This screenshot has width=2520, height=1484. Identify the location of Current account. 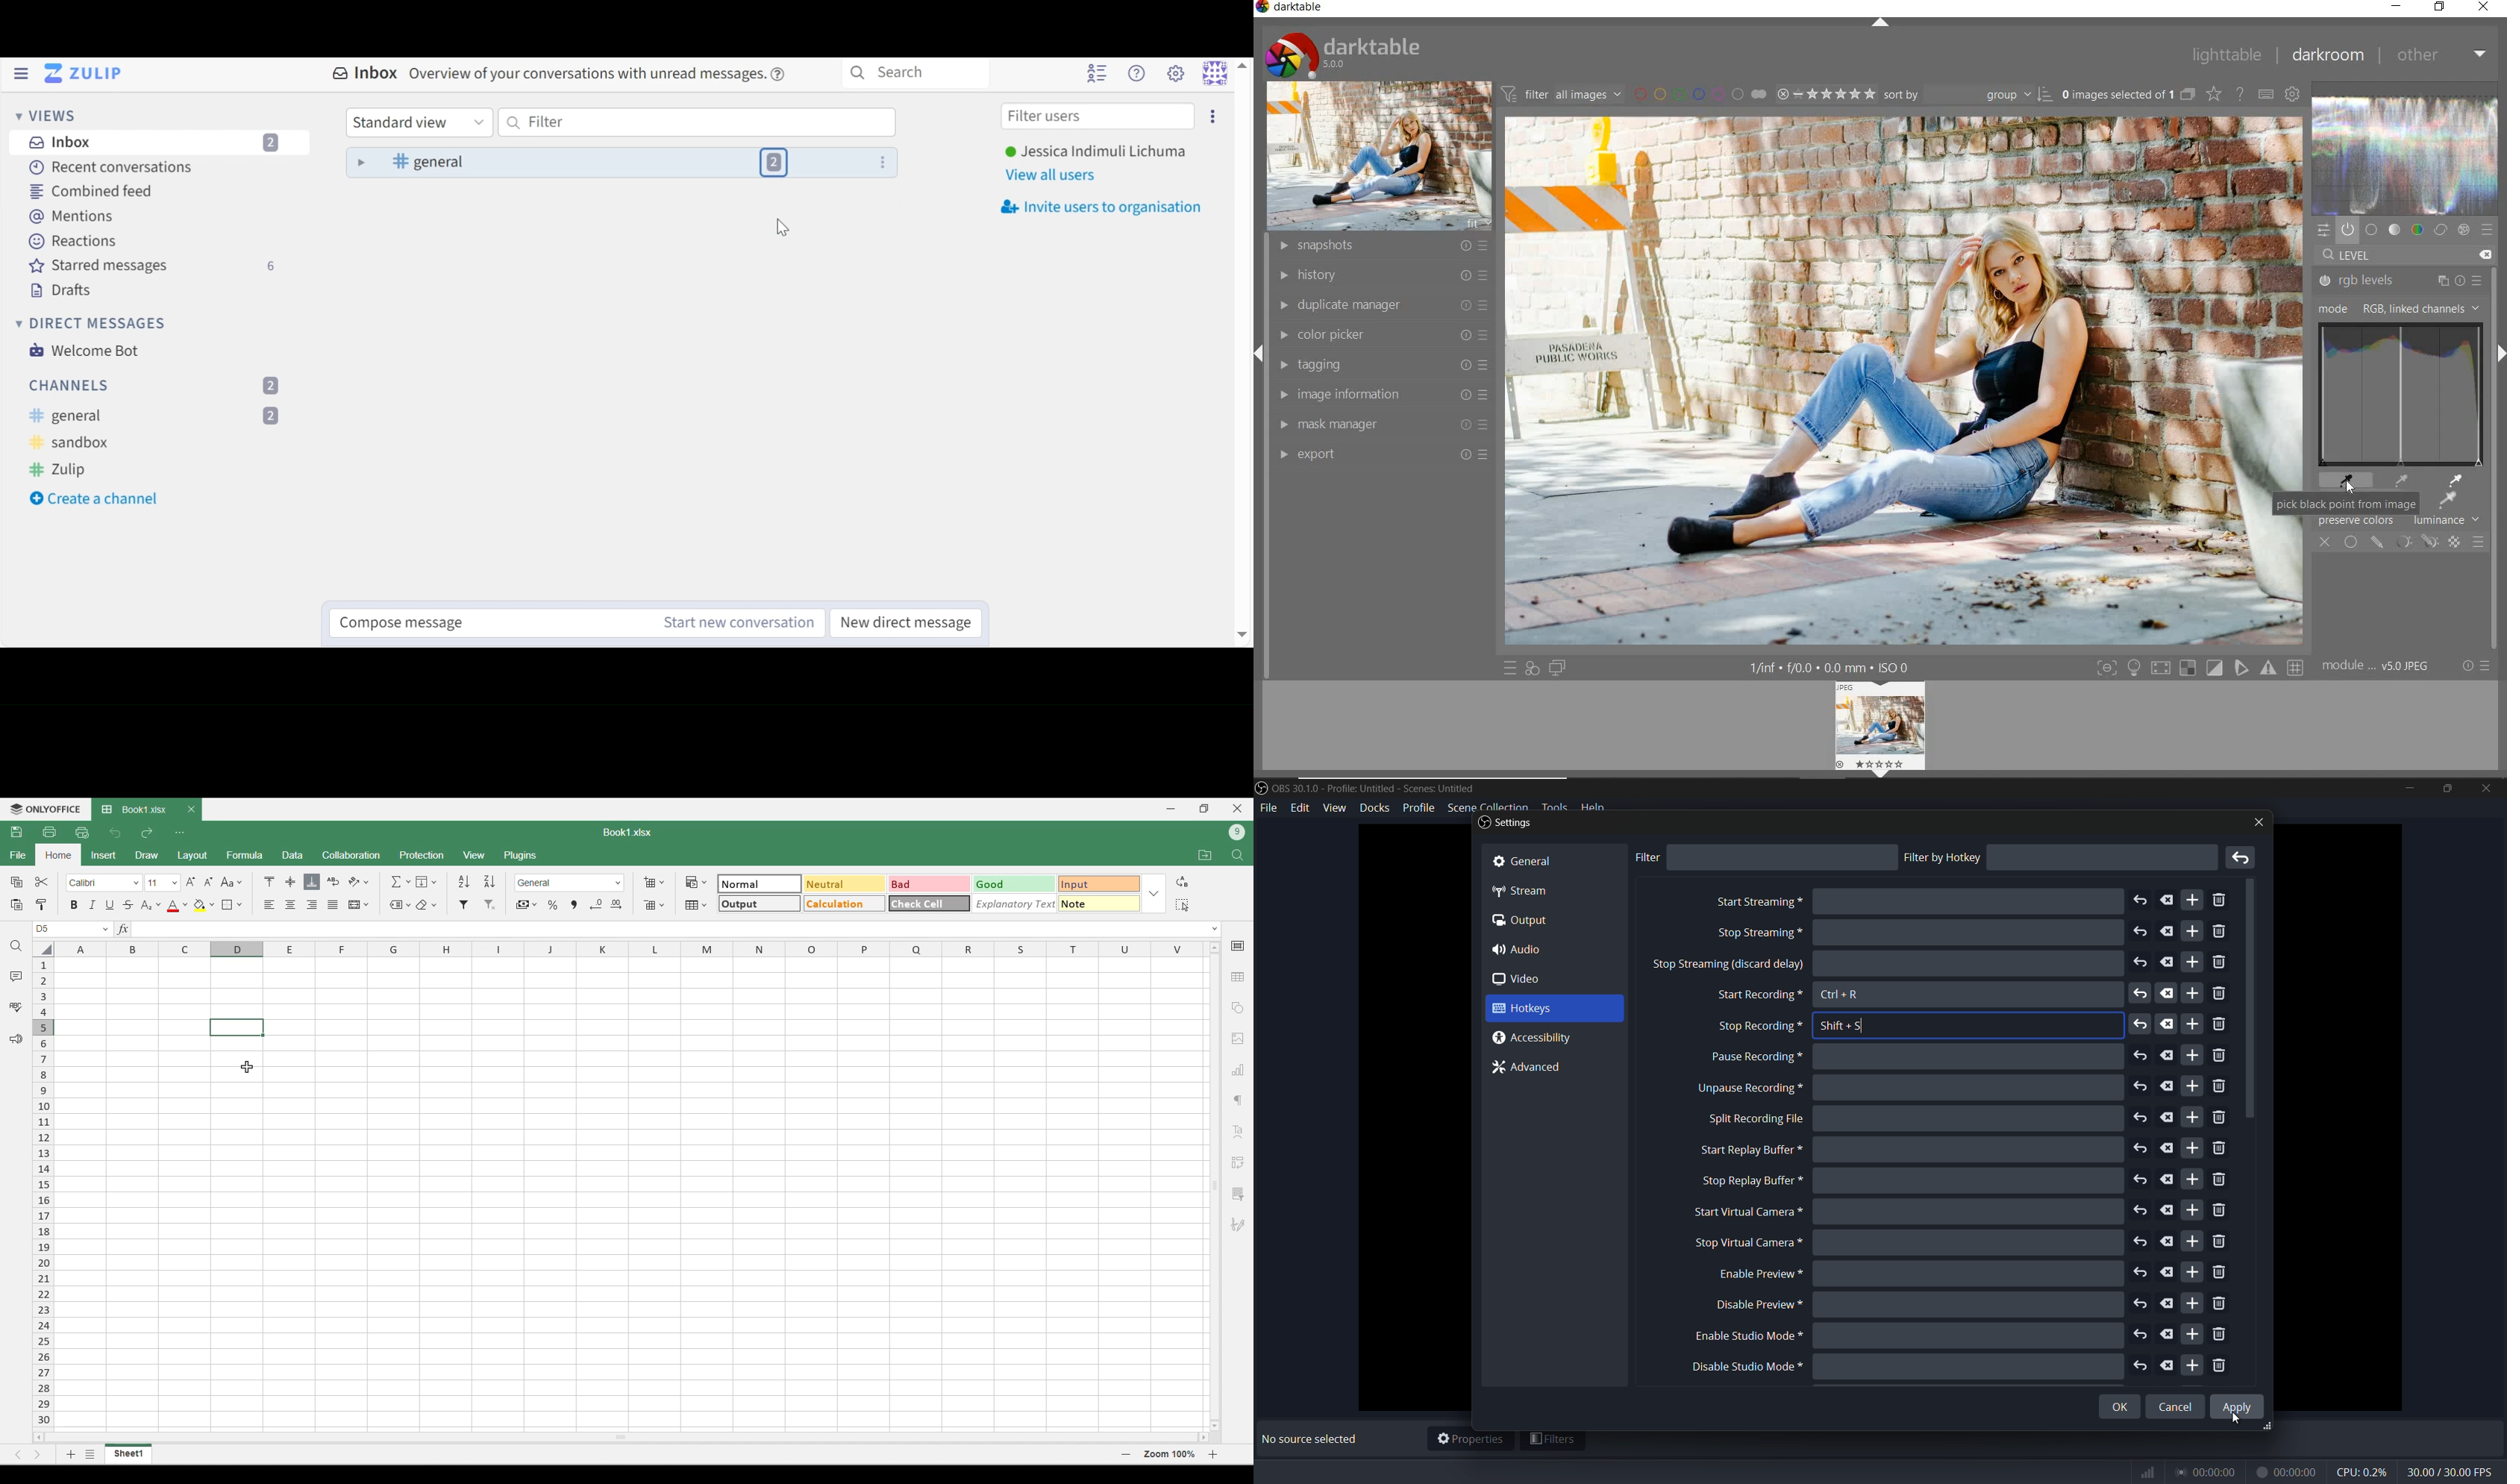
(1237, 832).